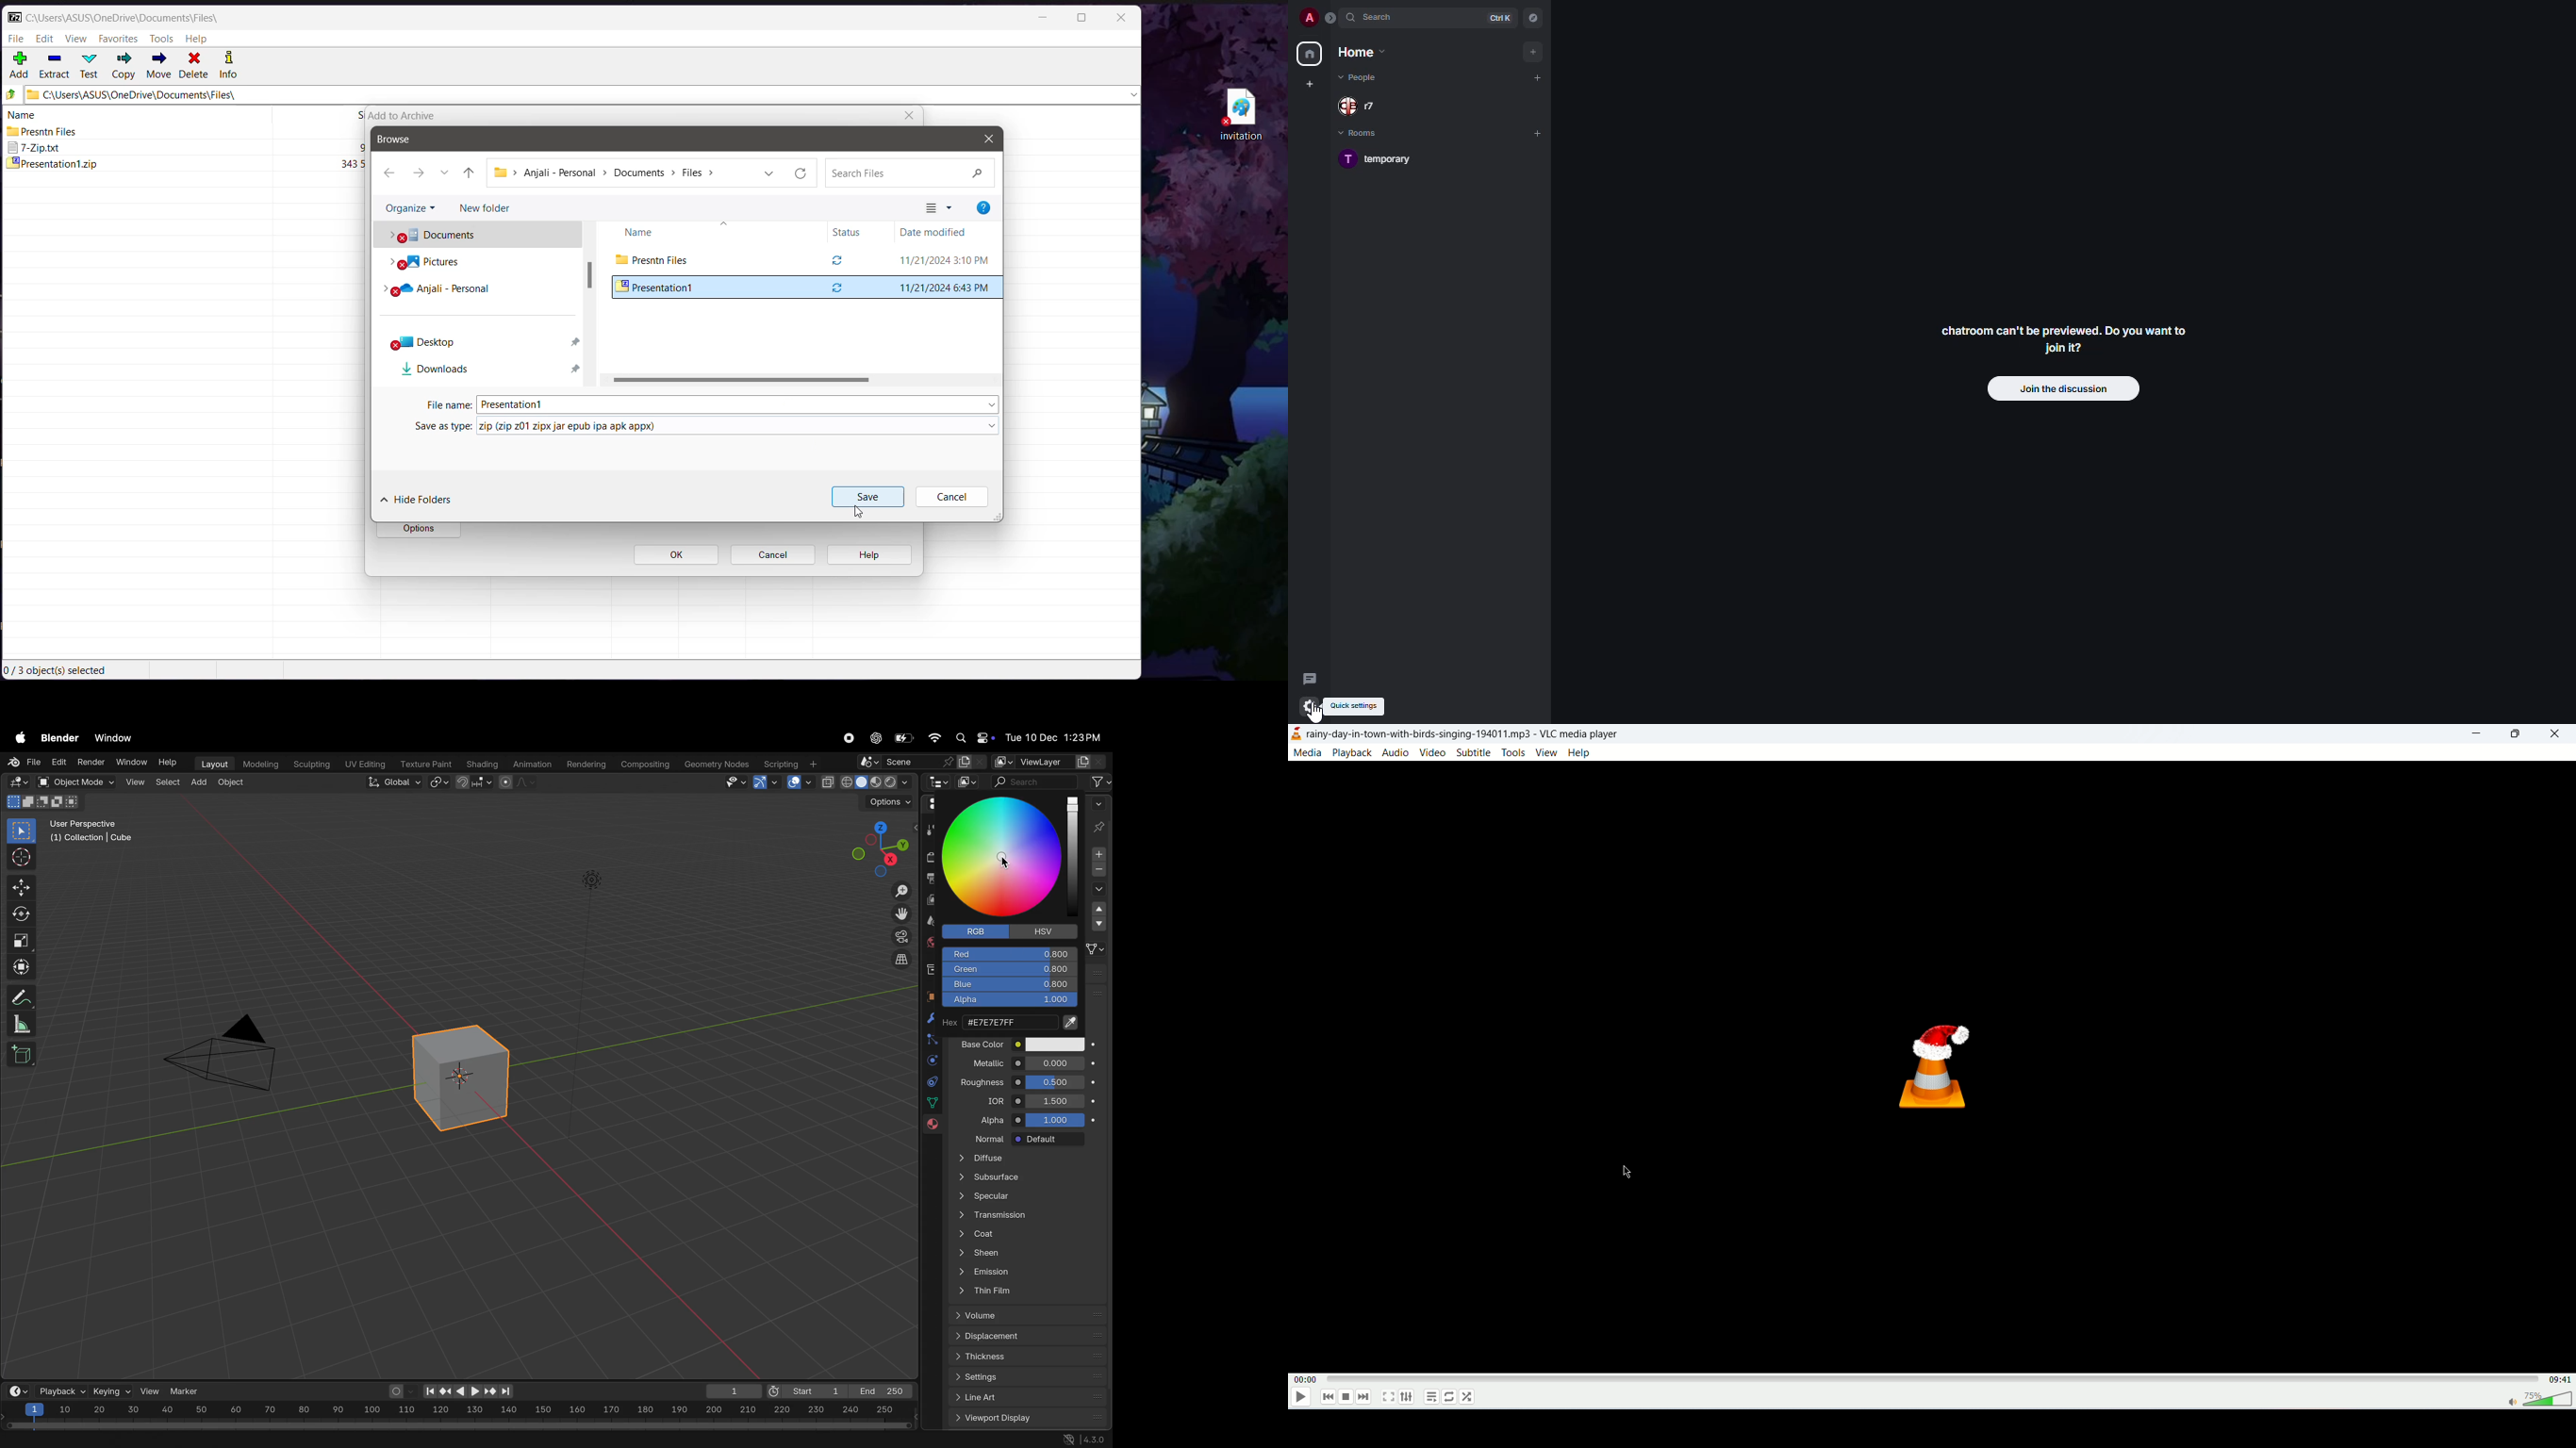 This screenshot has height=1456, width=2576. Describe the element at coordinates (926, 1020) in the screenshot. I see `modifiers` at that location.